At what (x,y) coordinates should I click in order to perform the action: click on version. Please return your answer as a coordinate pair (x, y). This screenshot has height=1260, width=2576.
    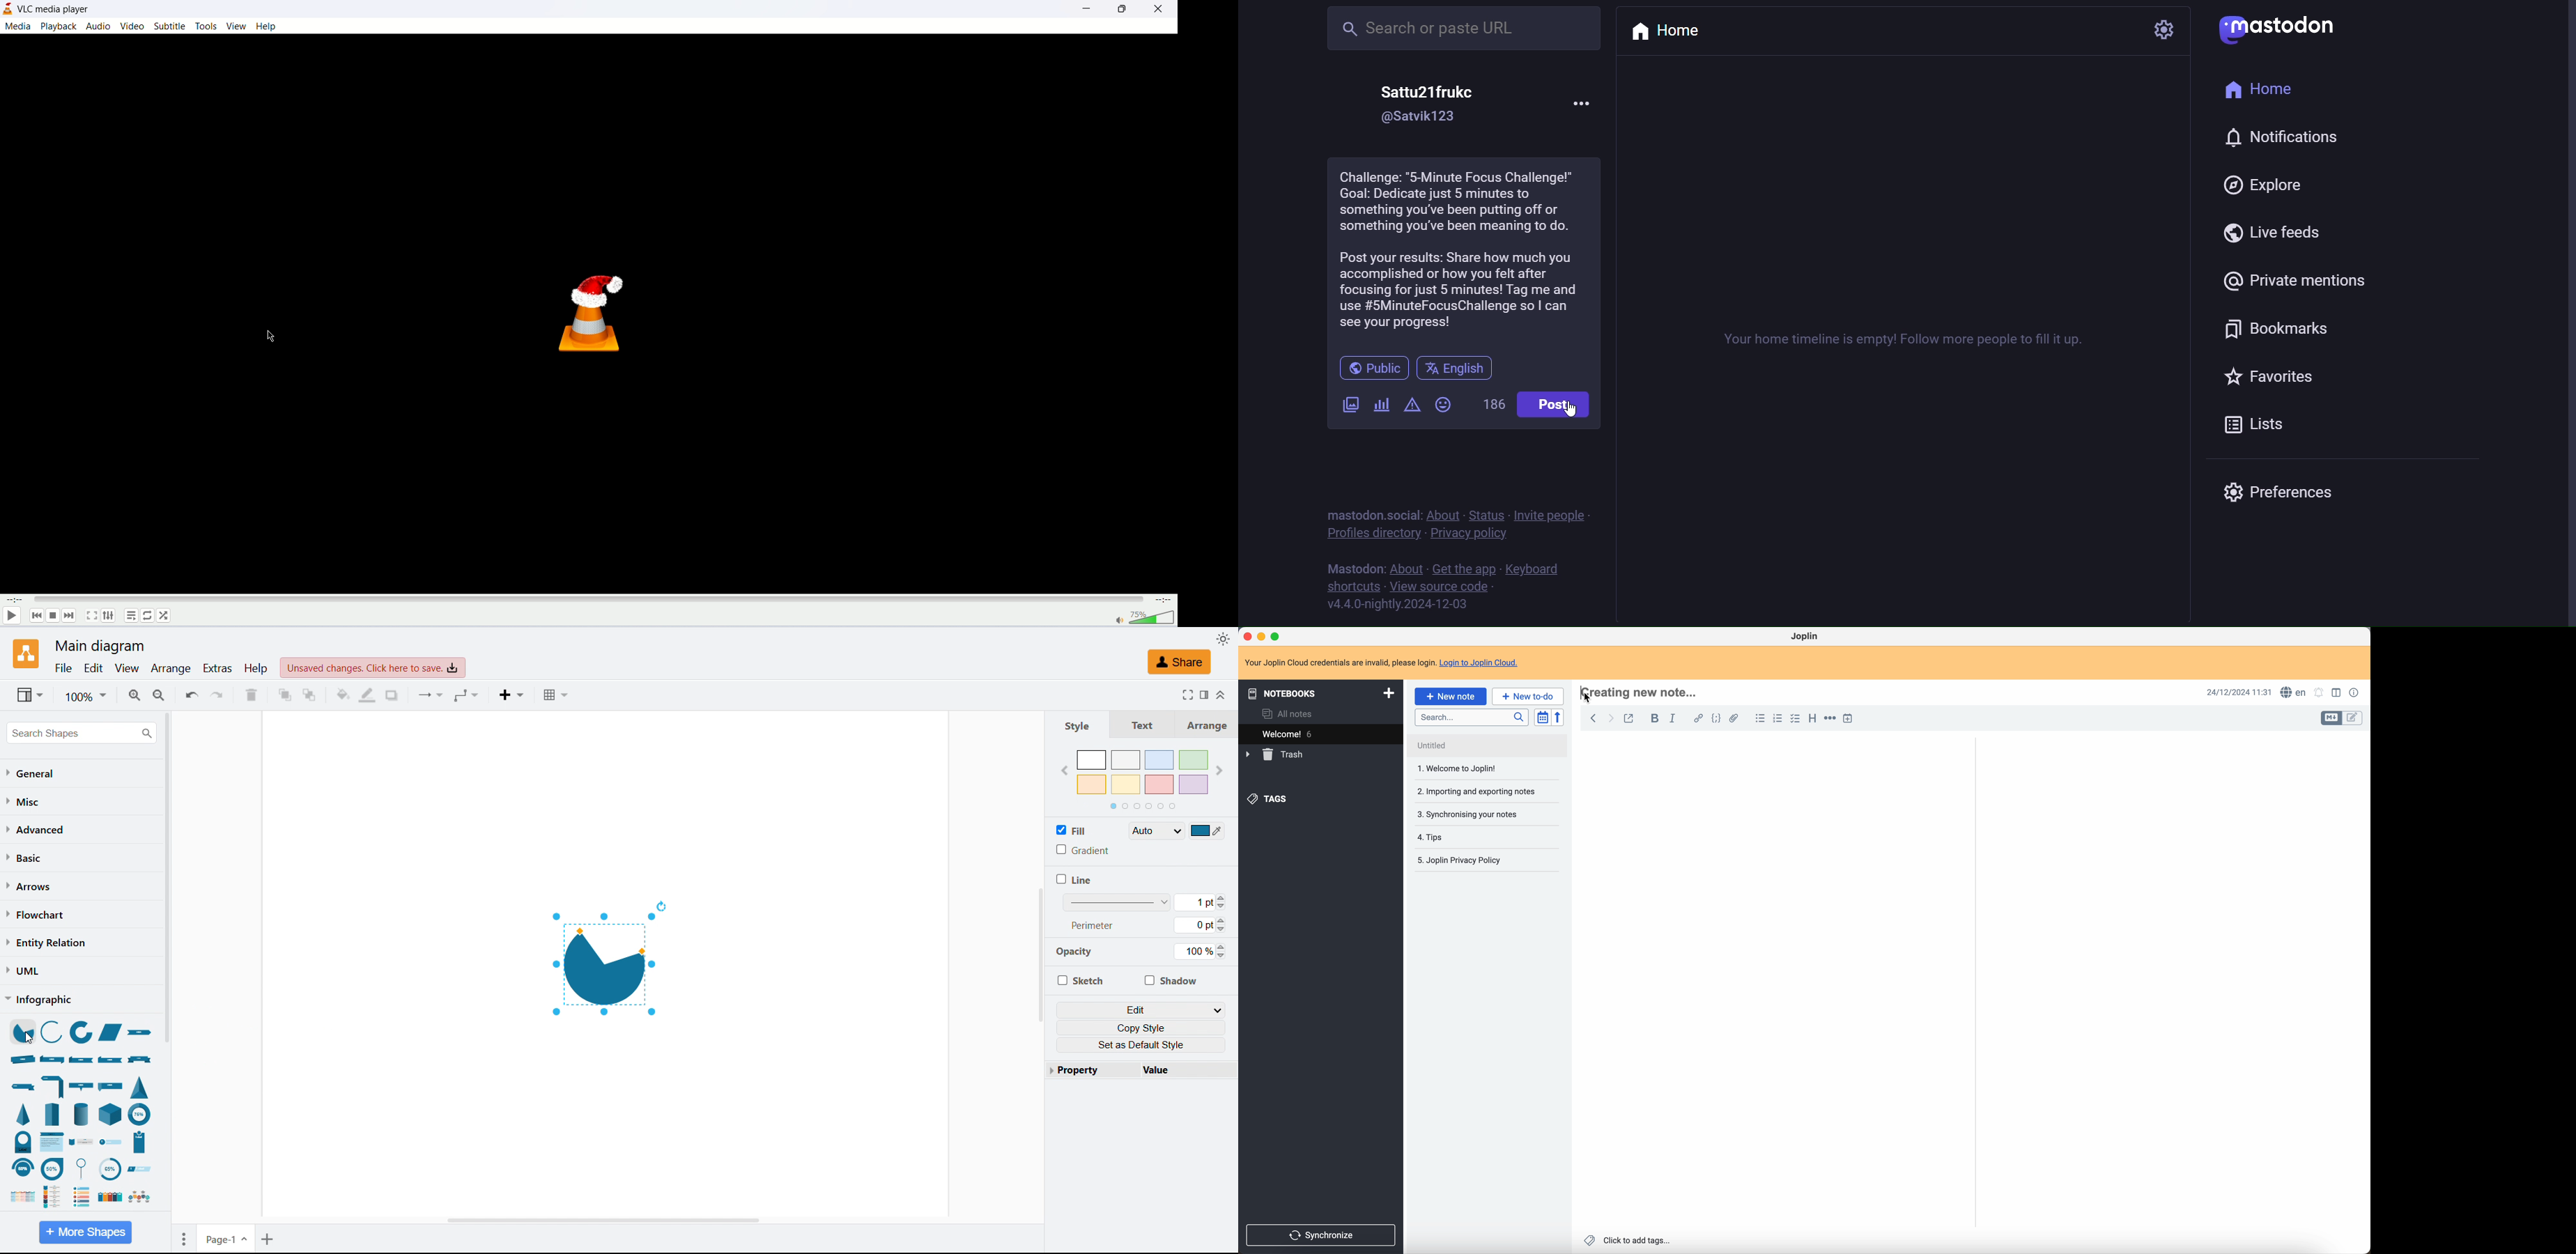
    Looking at the image, I should click on (1395, 605).